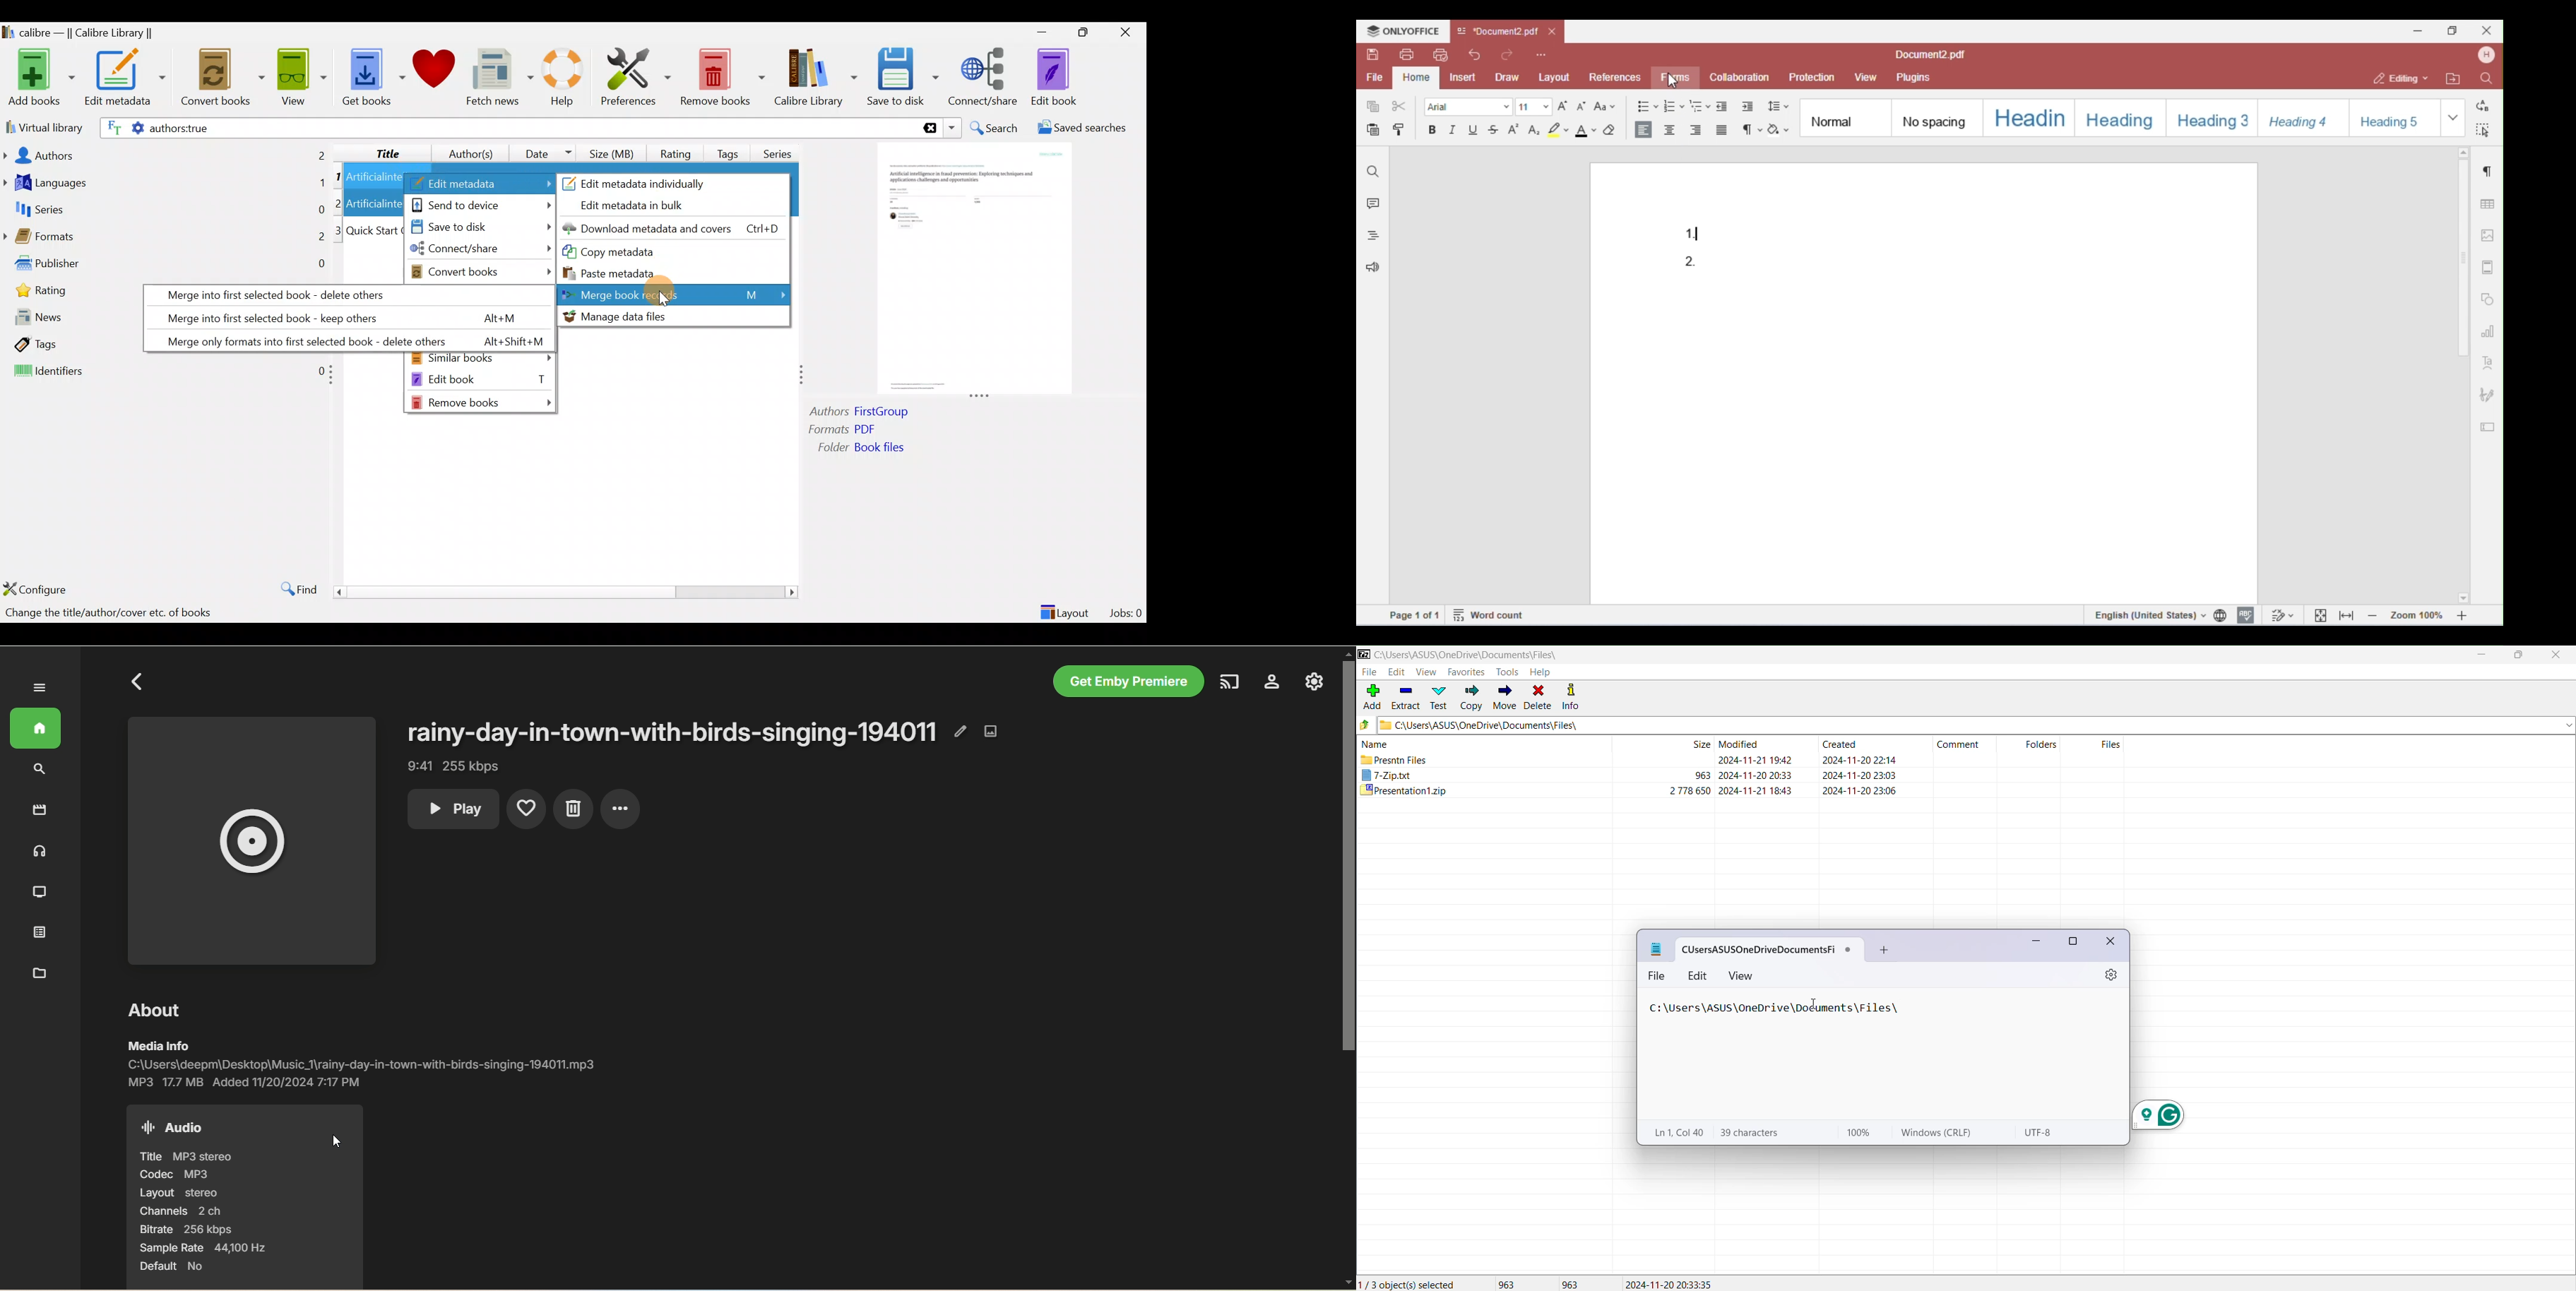  I want to click on Maximize, so click(1089, 33).